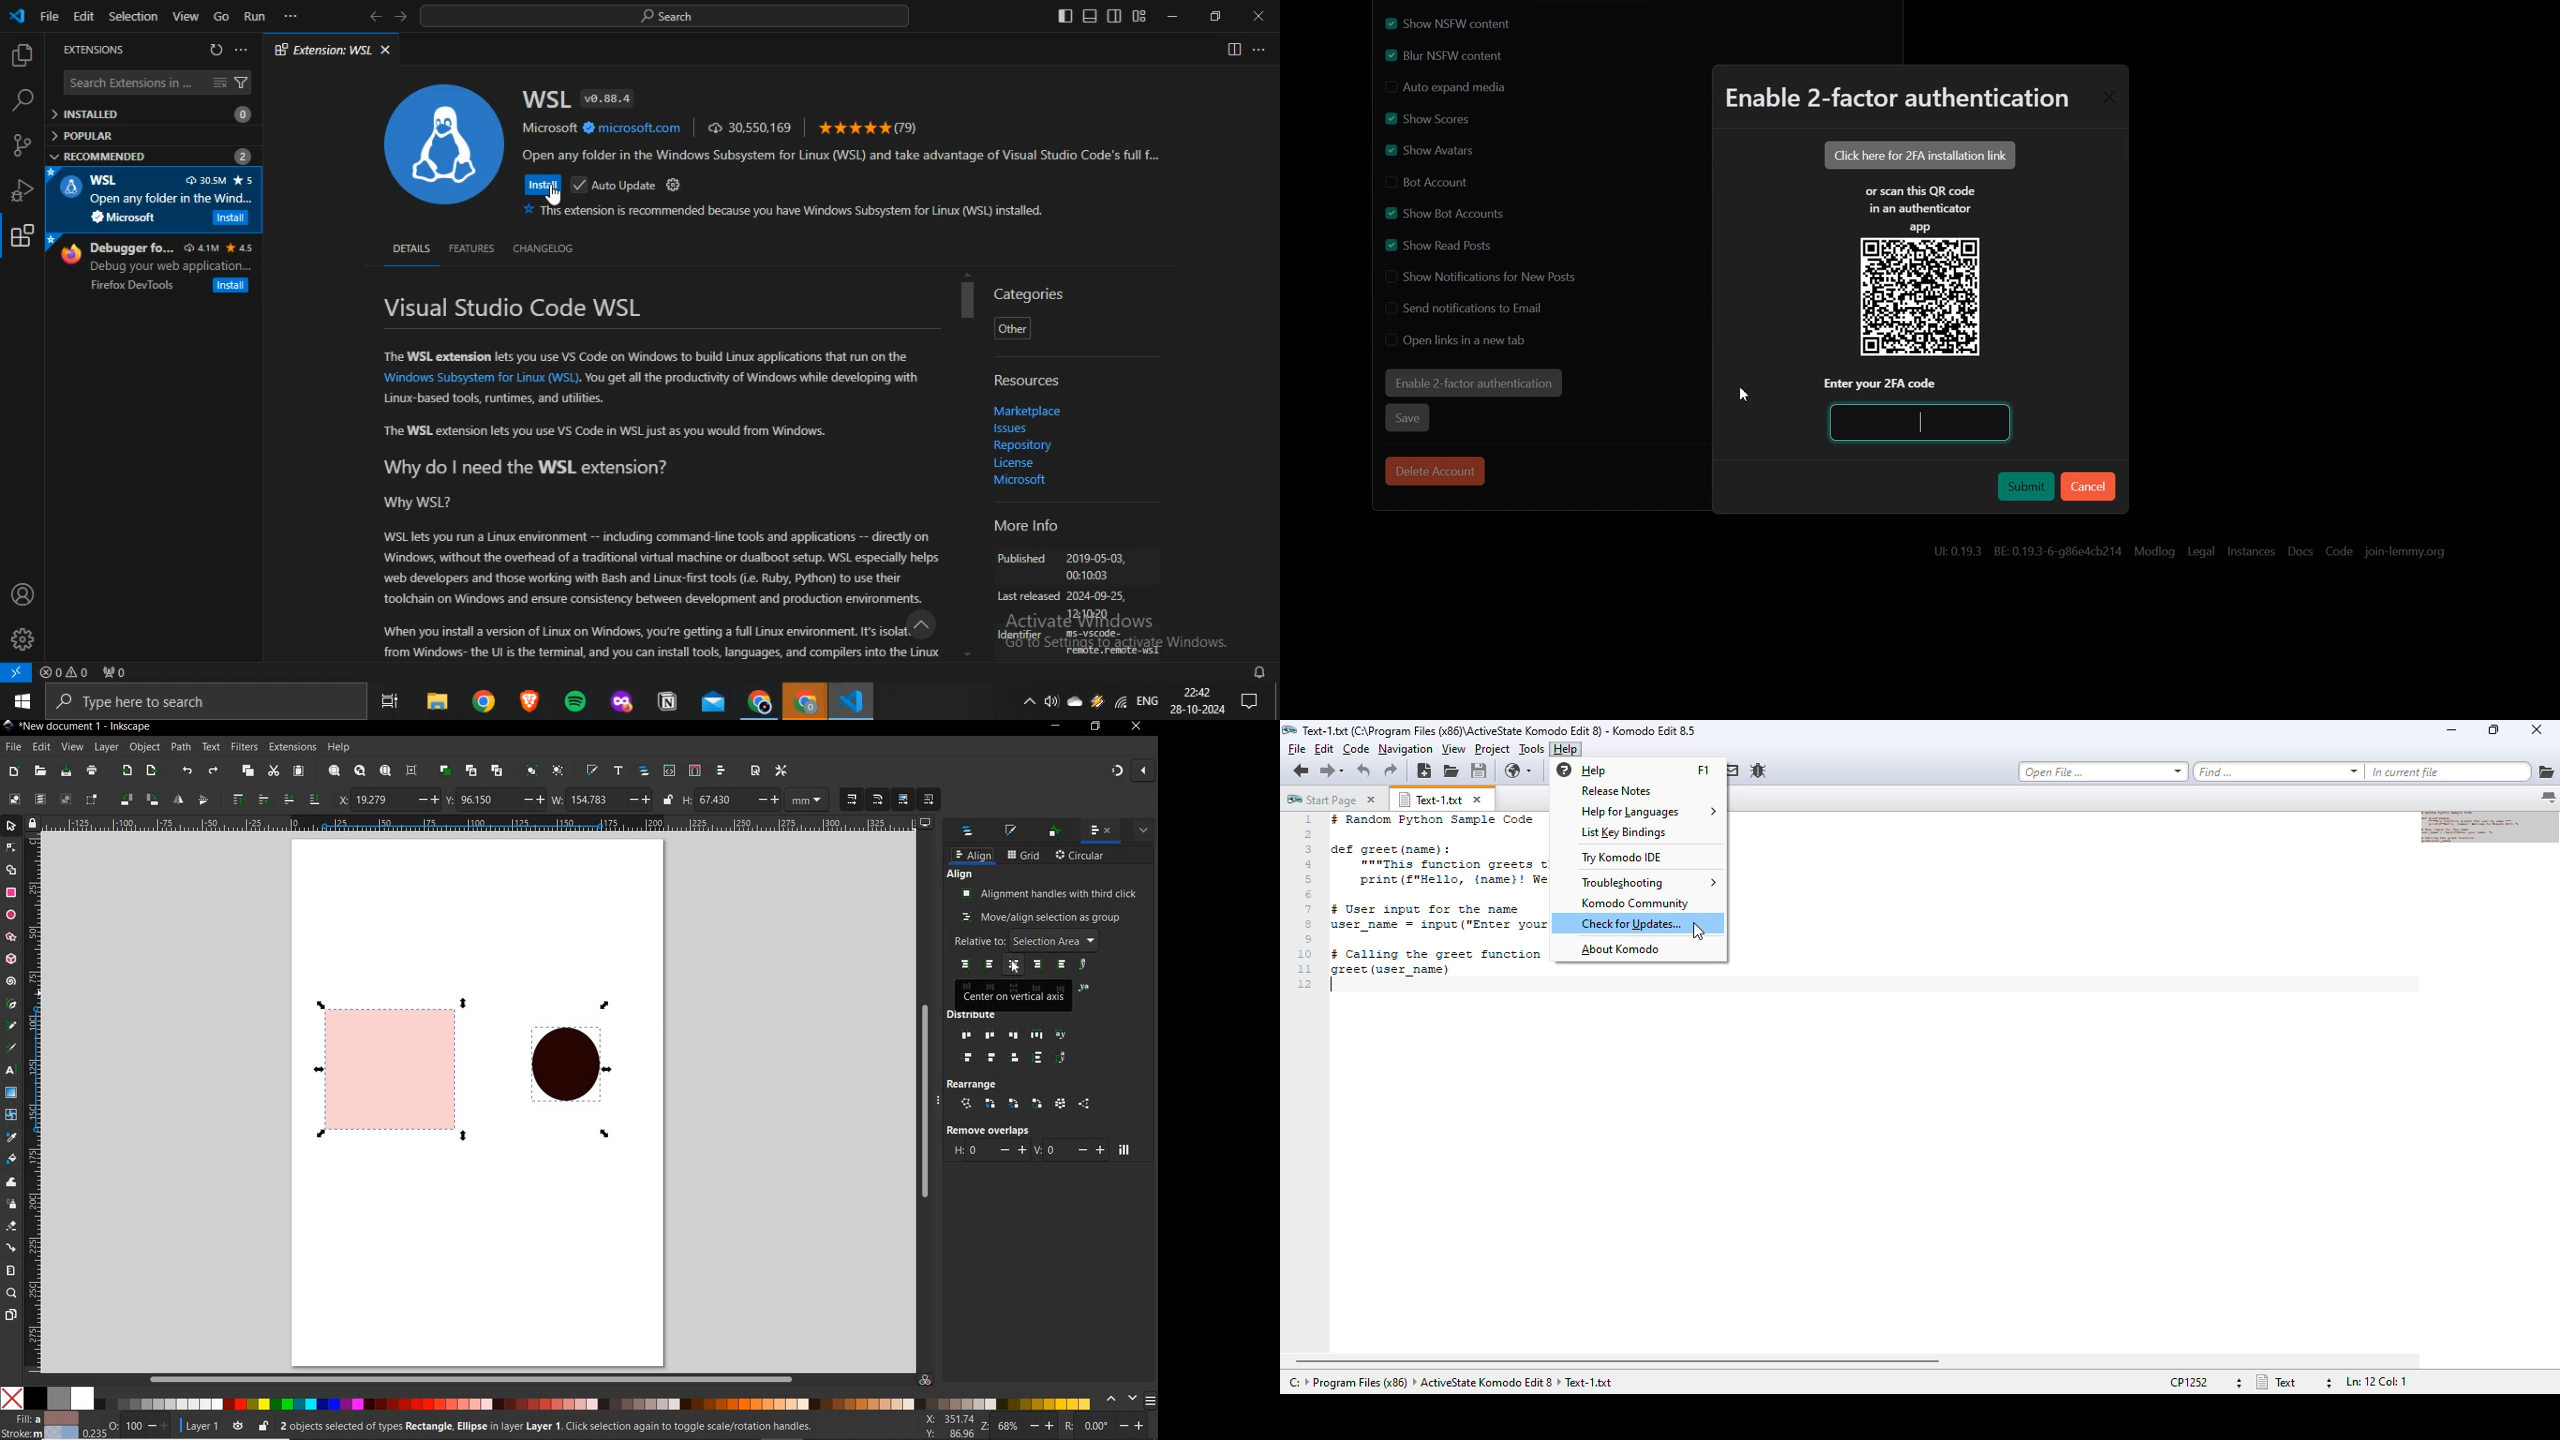  Describe the element at coordinates (1920, 207) in the screenshot. I see `Text` at that location.